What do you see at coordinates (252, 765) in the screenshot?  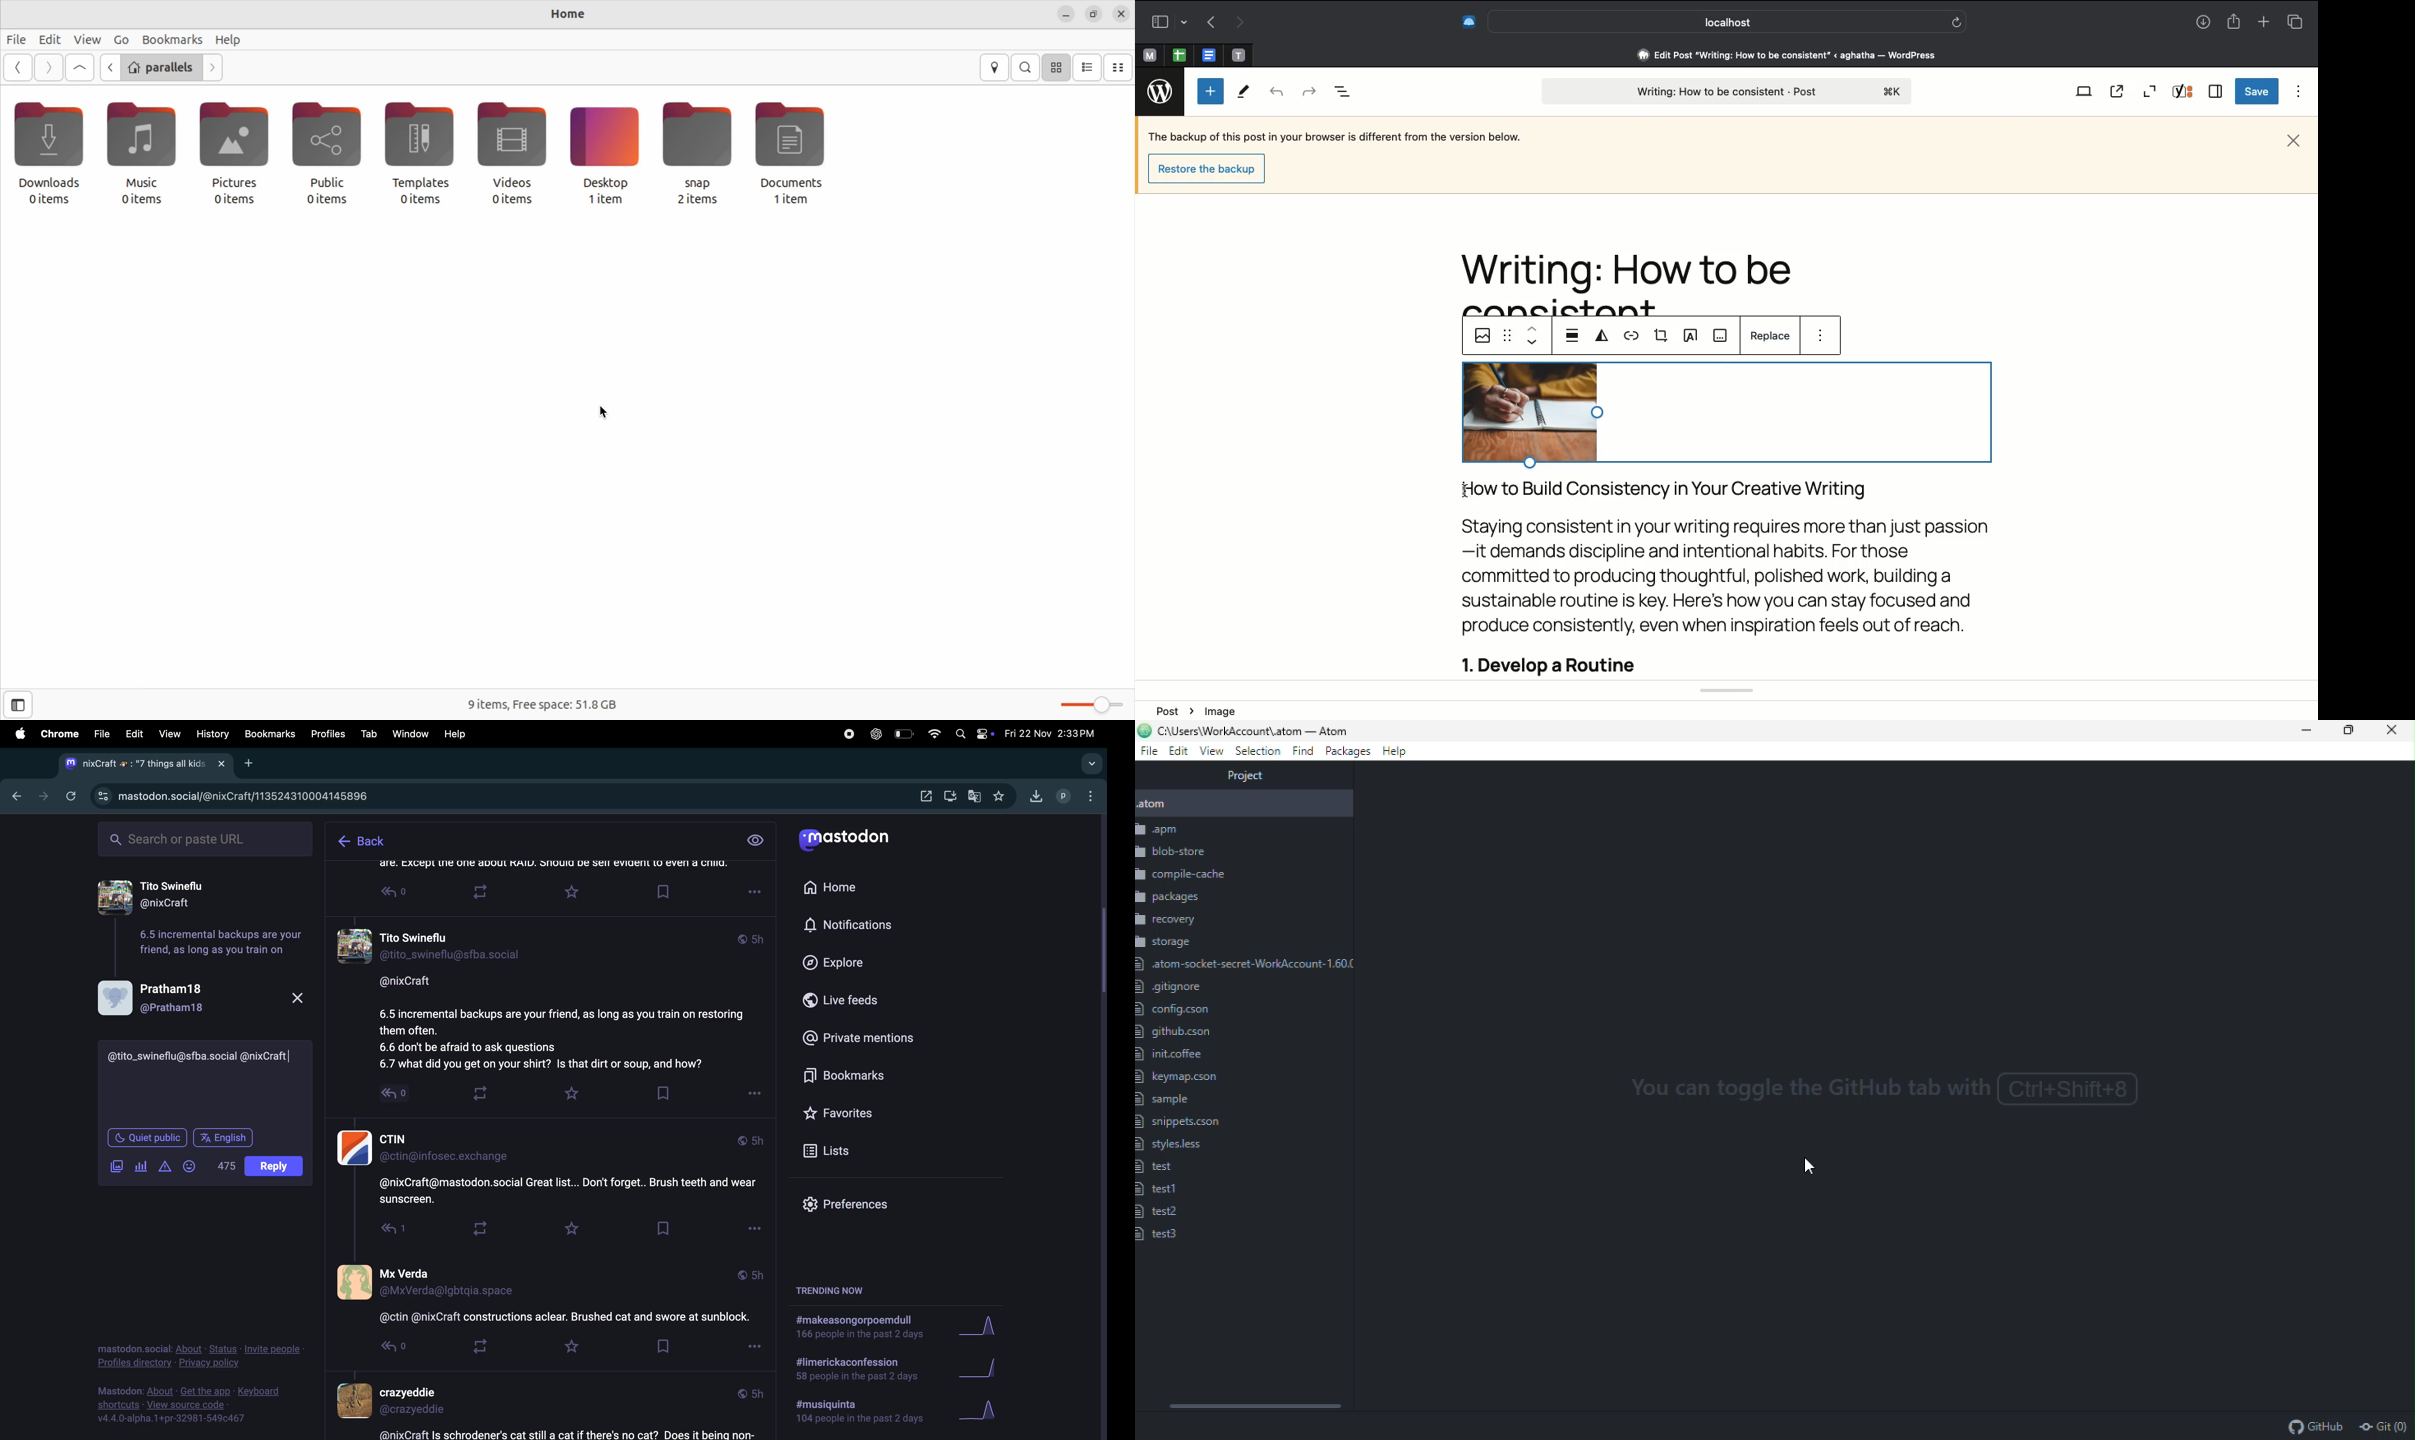 I see `Add` at bounding box center [252, 765].